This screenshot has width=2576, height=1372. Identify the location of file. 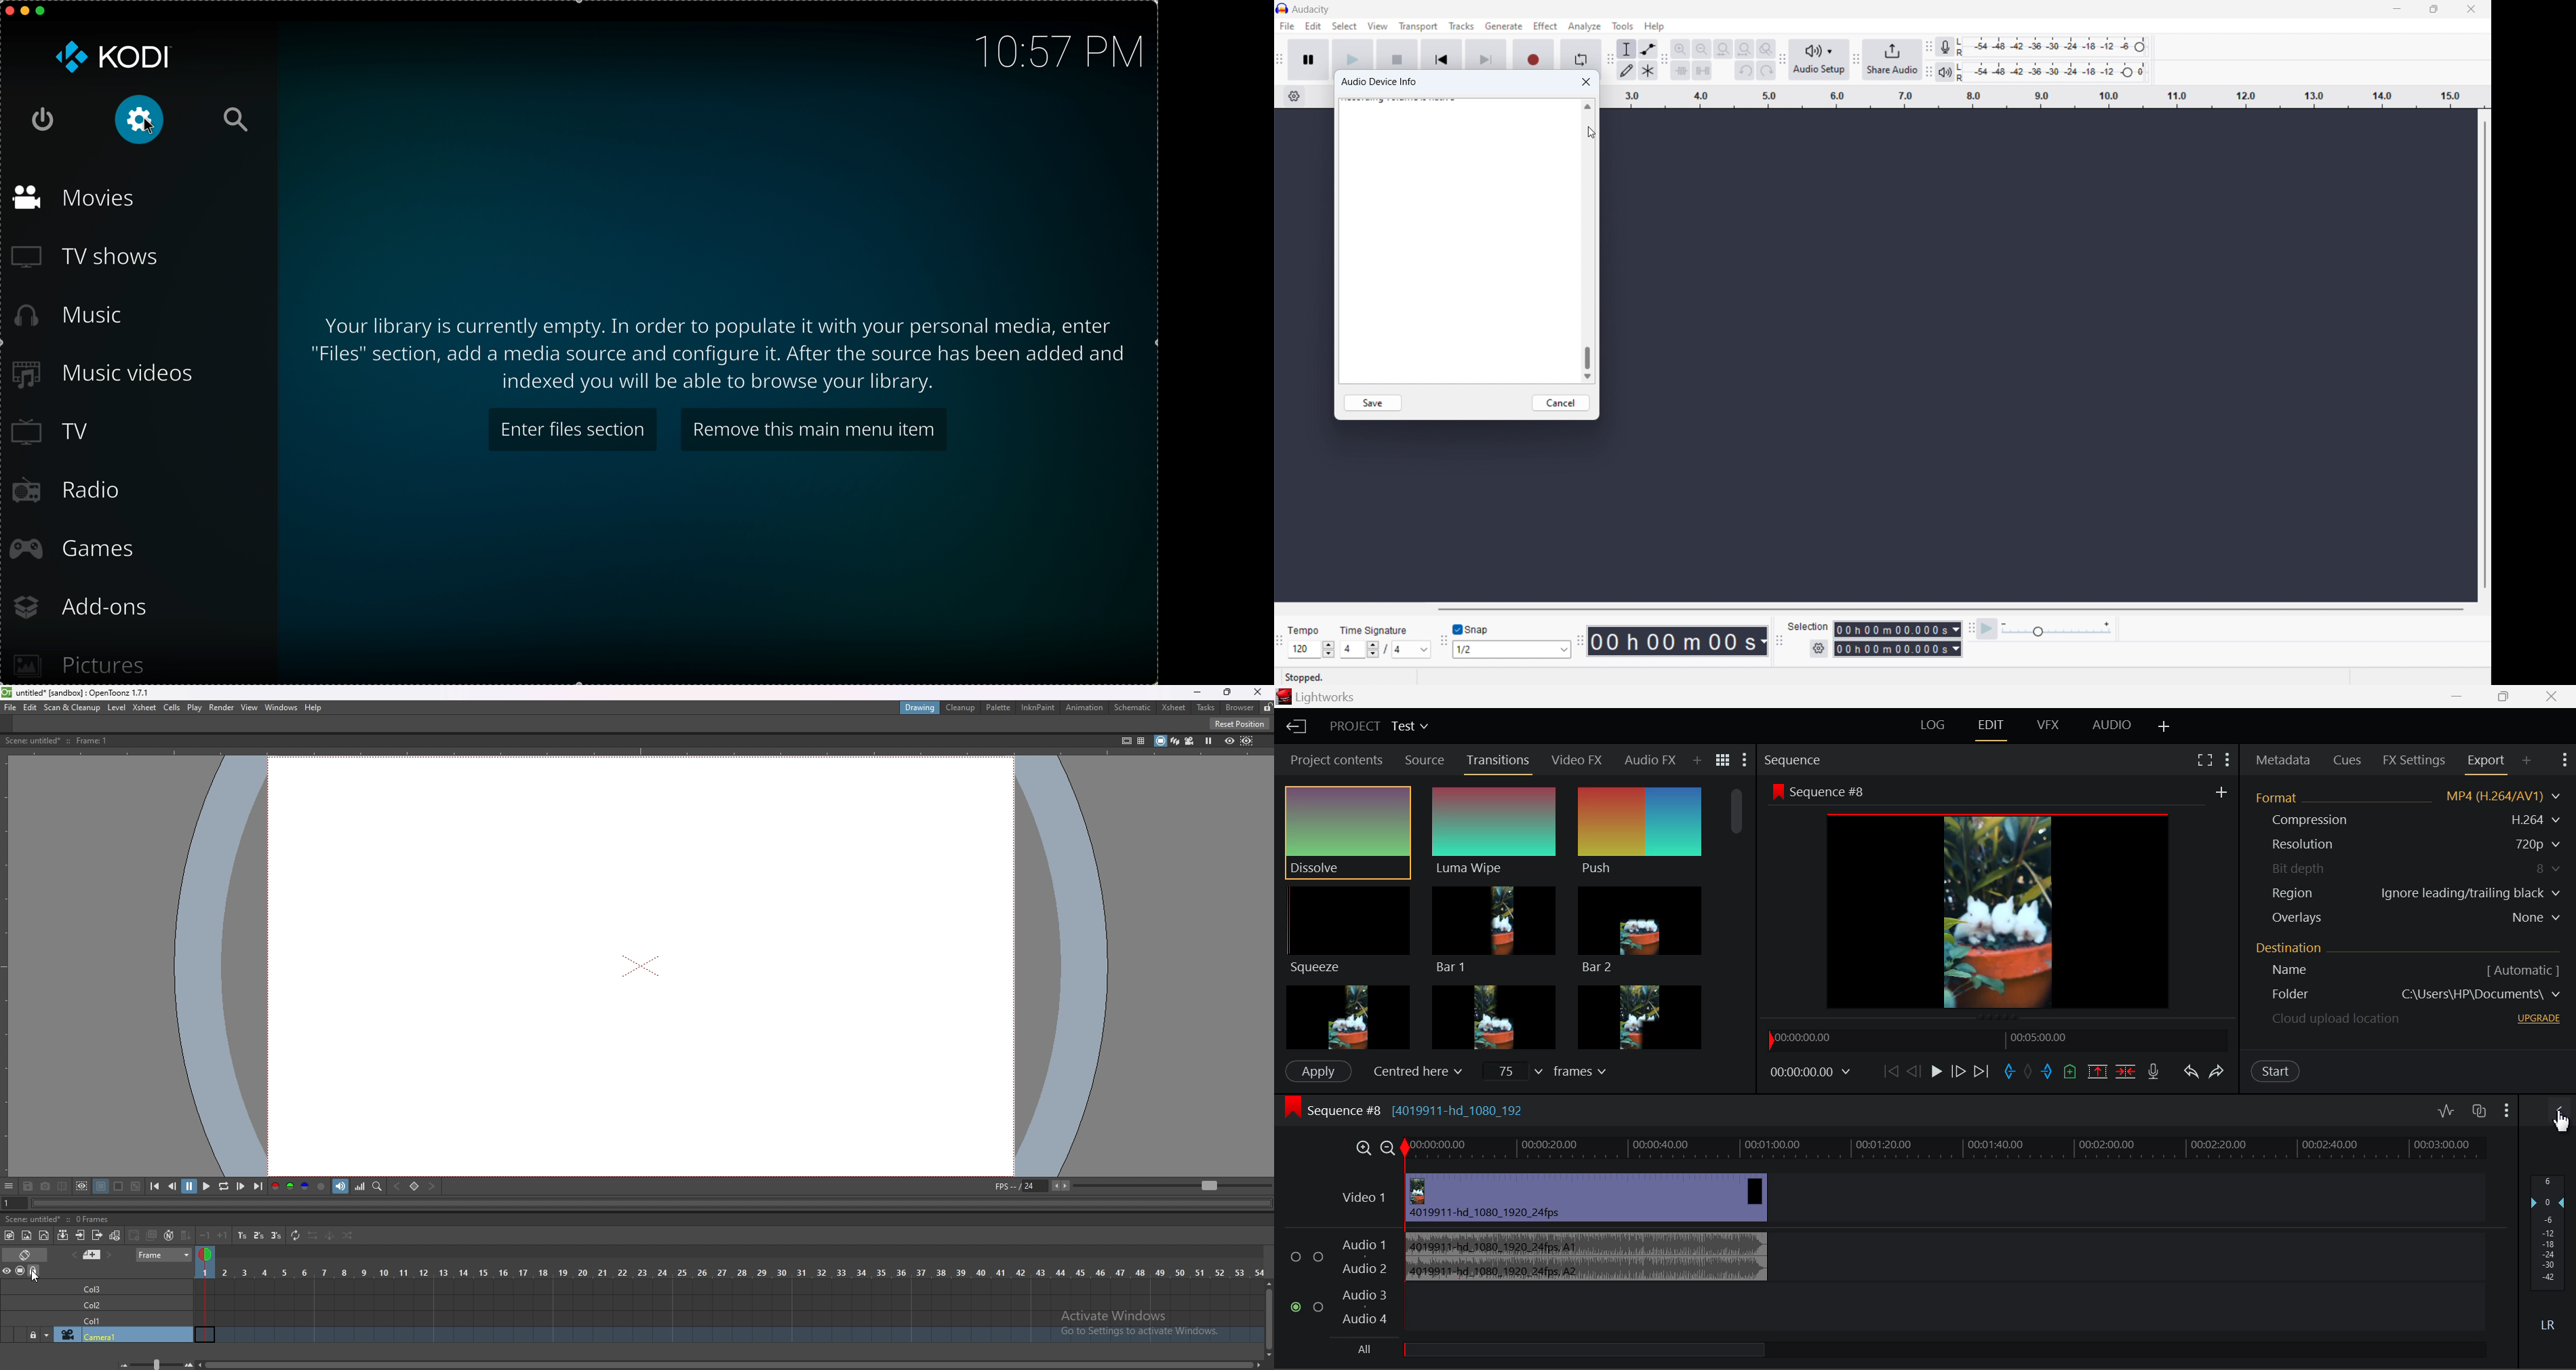
(11, 708).